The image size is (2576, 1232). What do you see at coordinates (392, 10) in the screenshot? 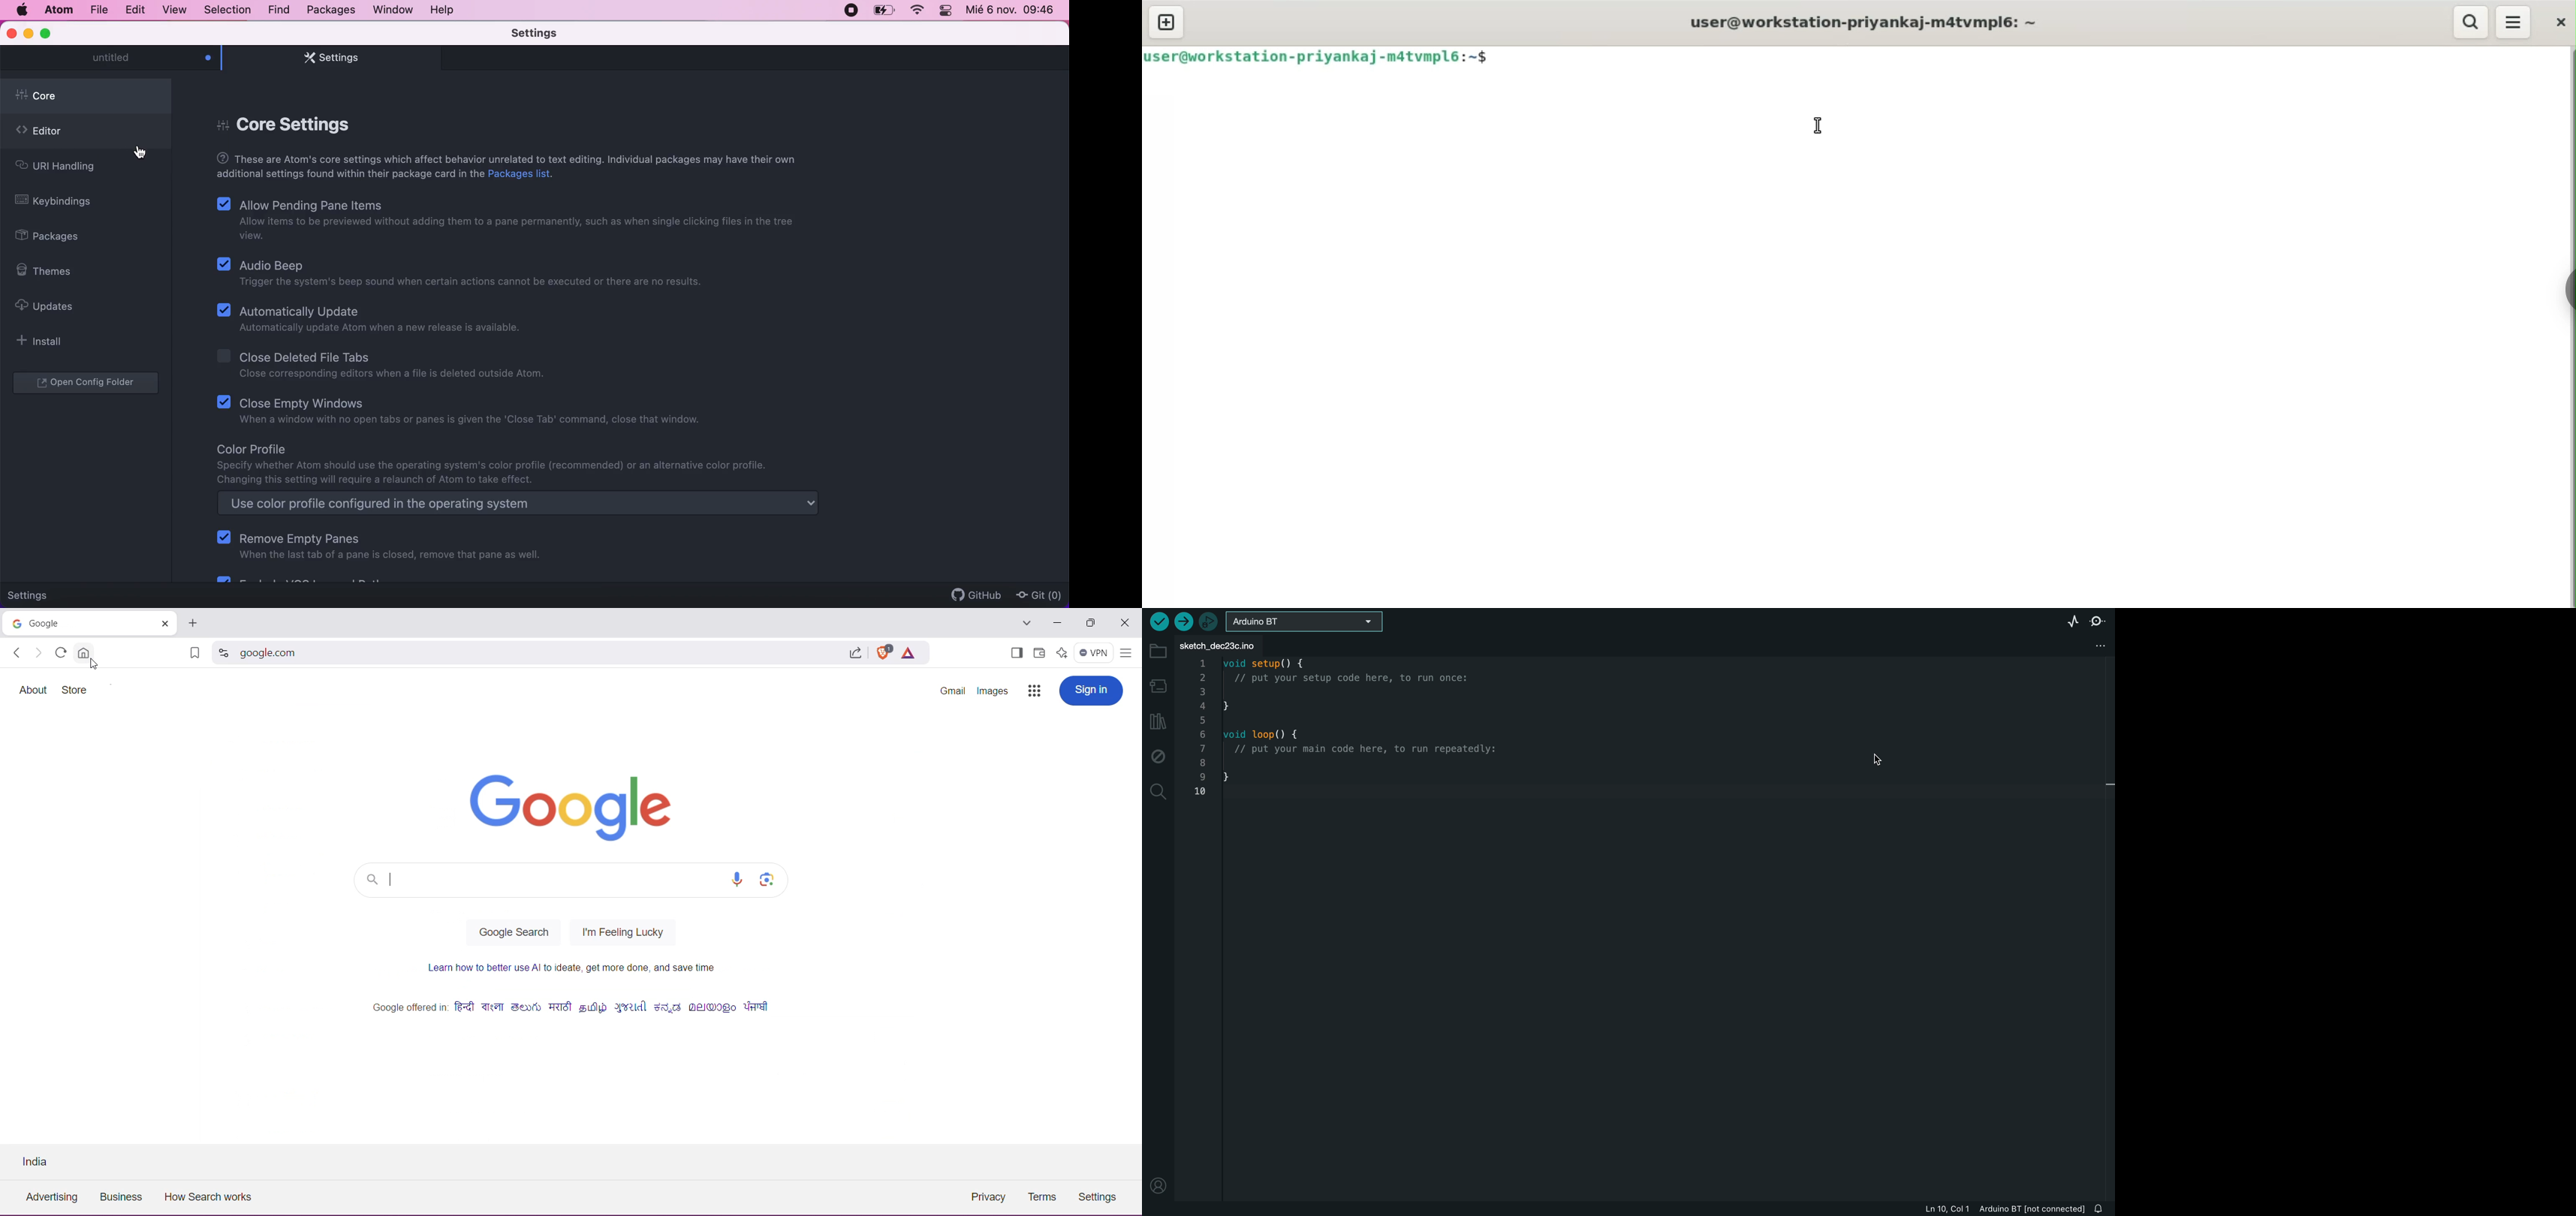
I see `window` at bounding box center [392, 10].